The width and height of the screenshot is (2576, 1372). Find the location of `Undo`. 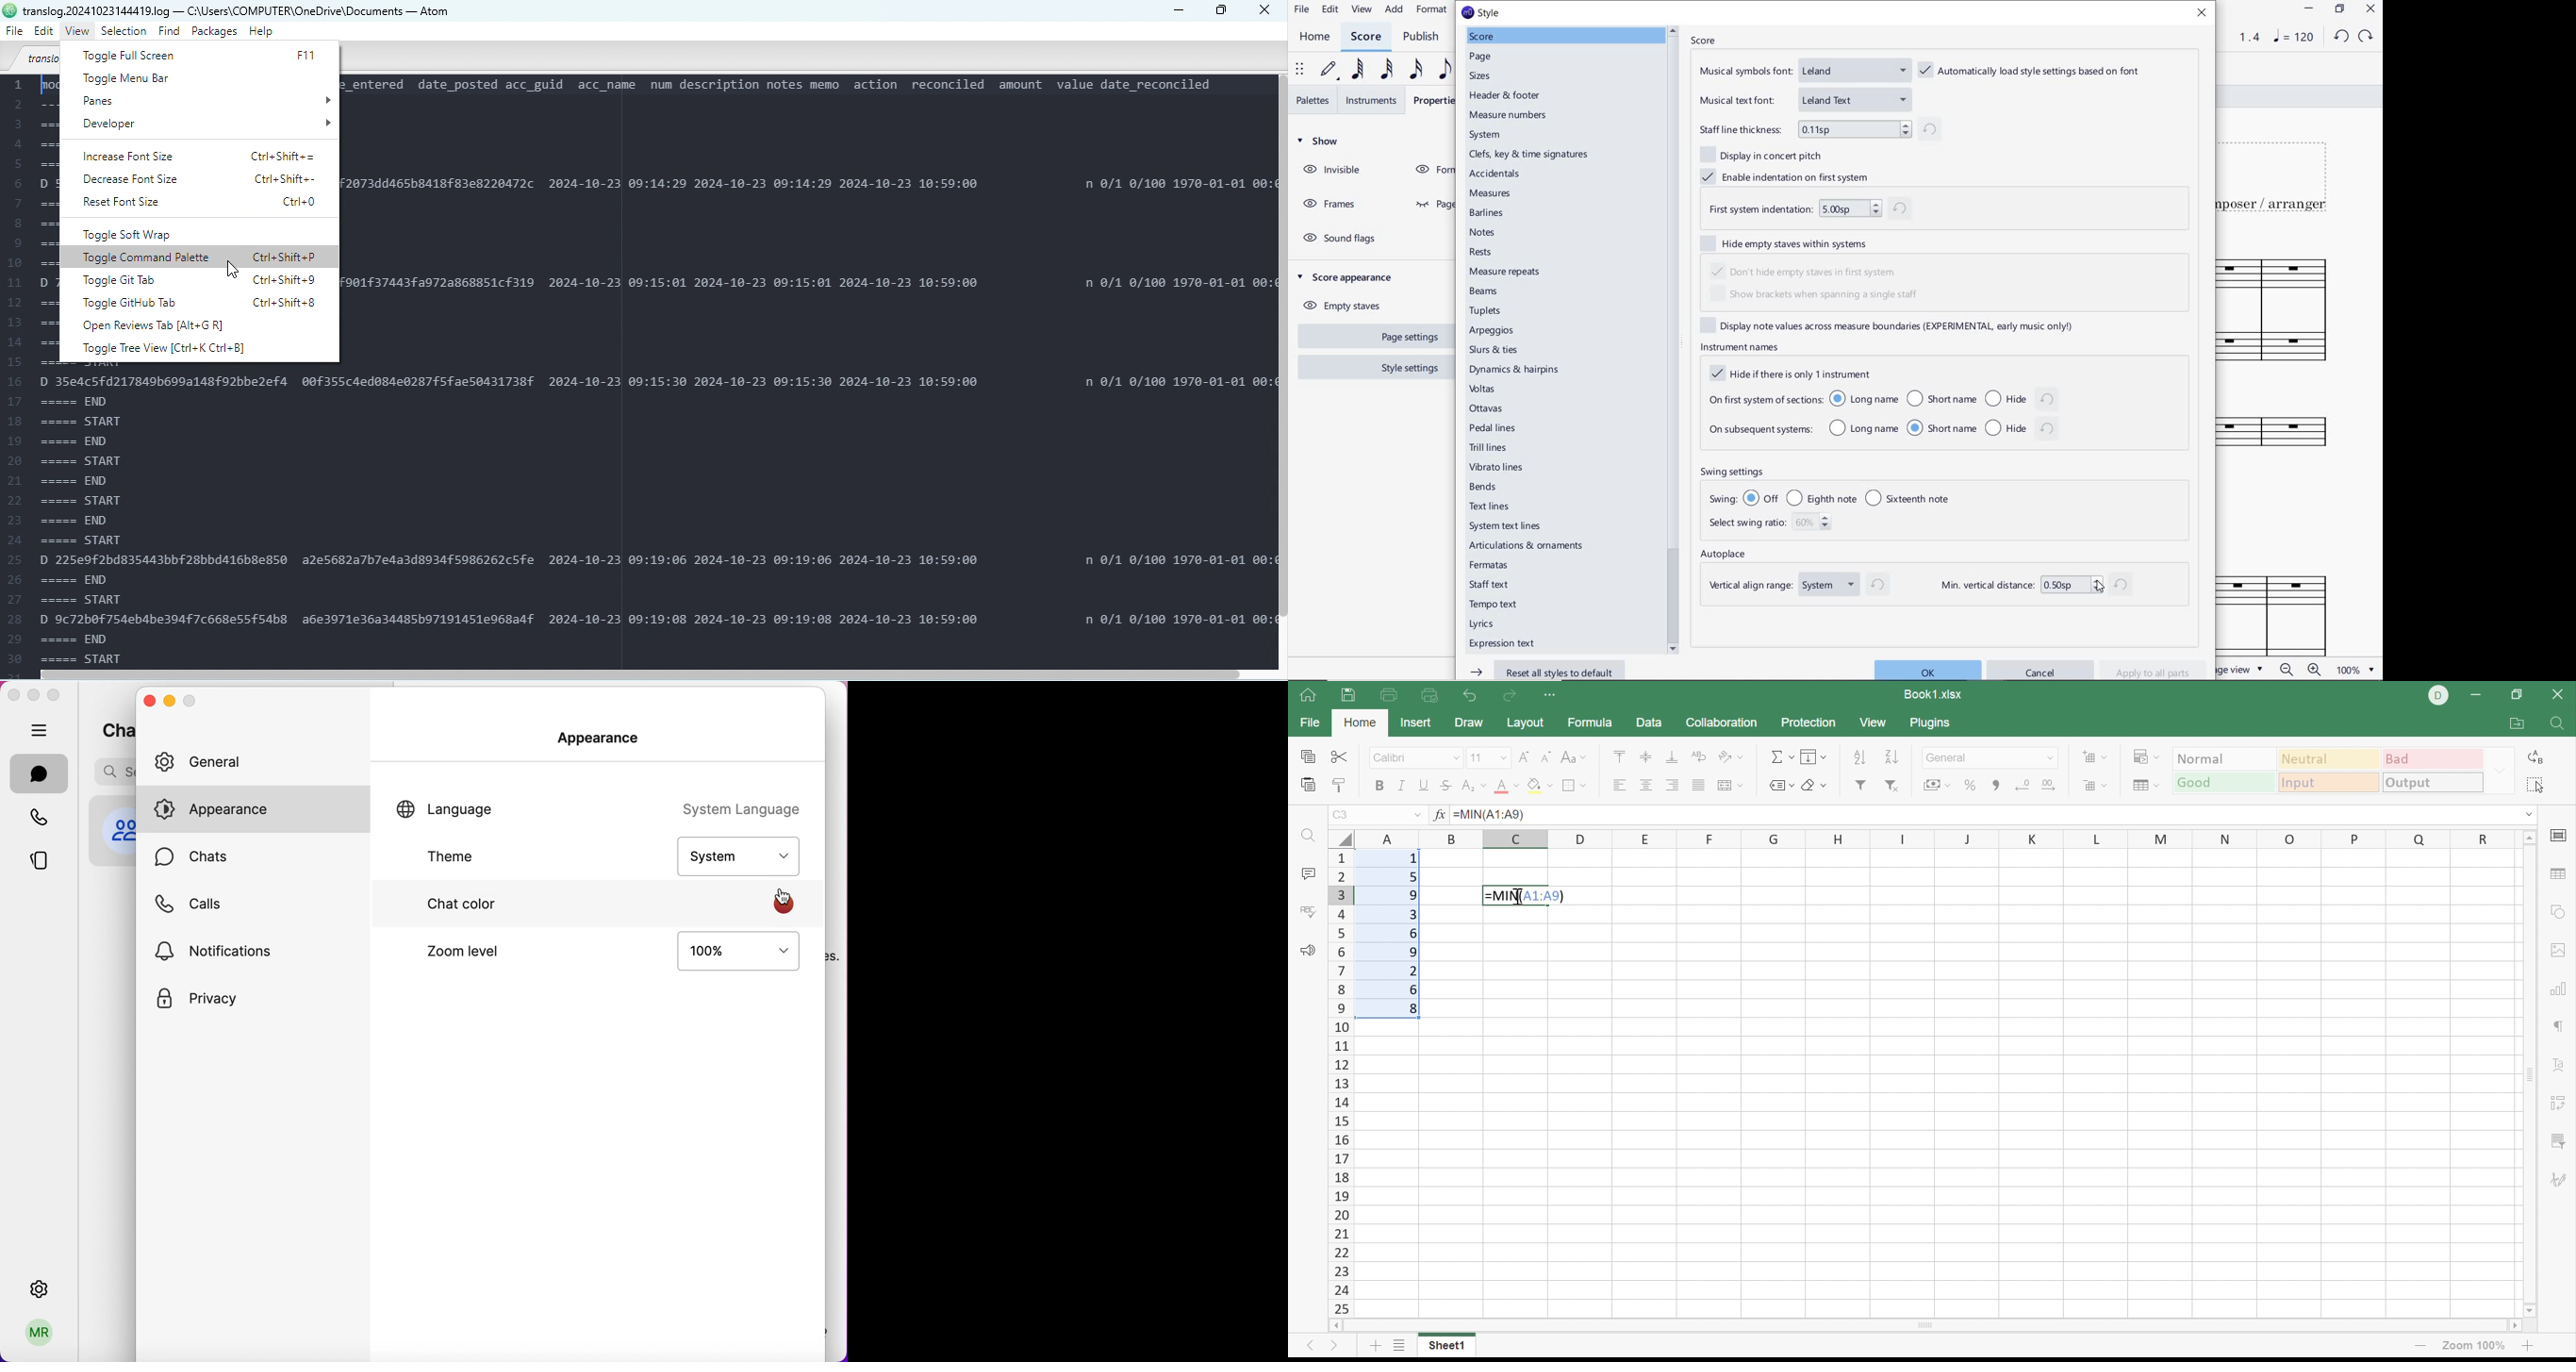

Undo is located at coordinates (1469, 696).